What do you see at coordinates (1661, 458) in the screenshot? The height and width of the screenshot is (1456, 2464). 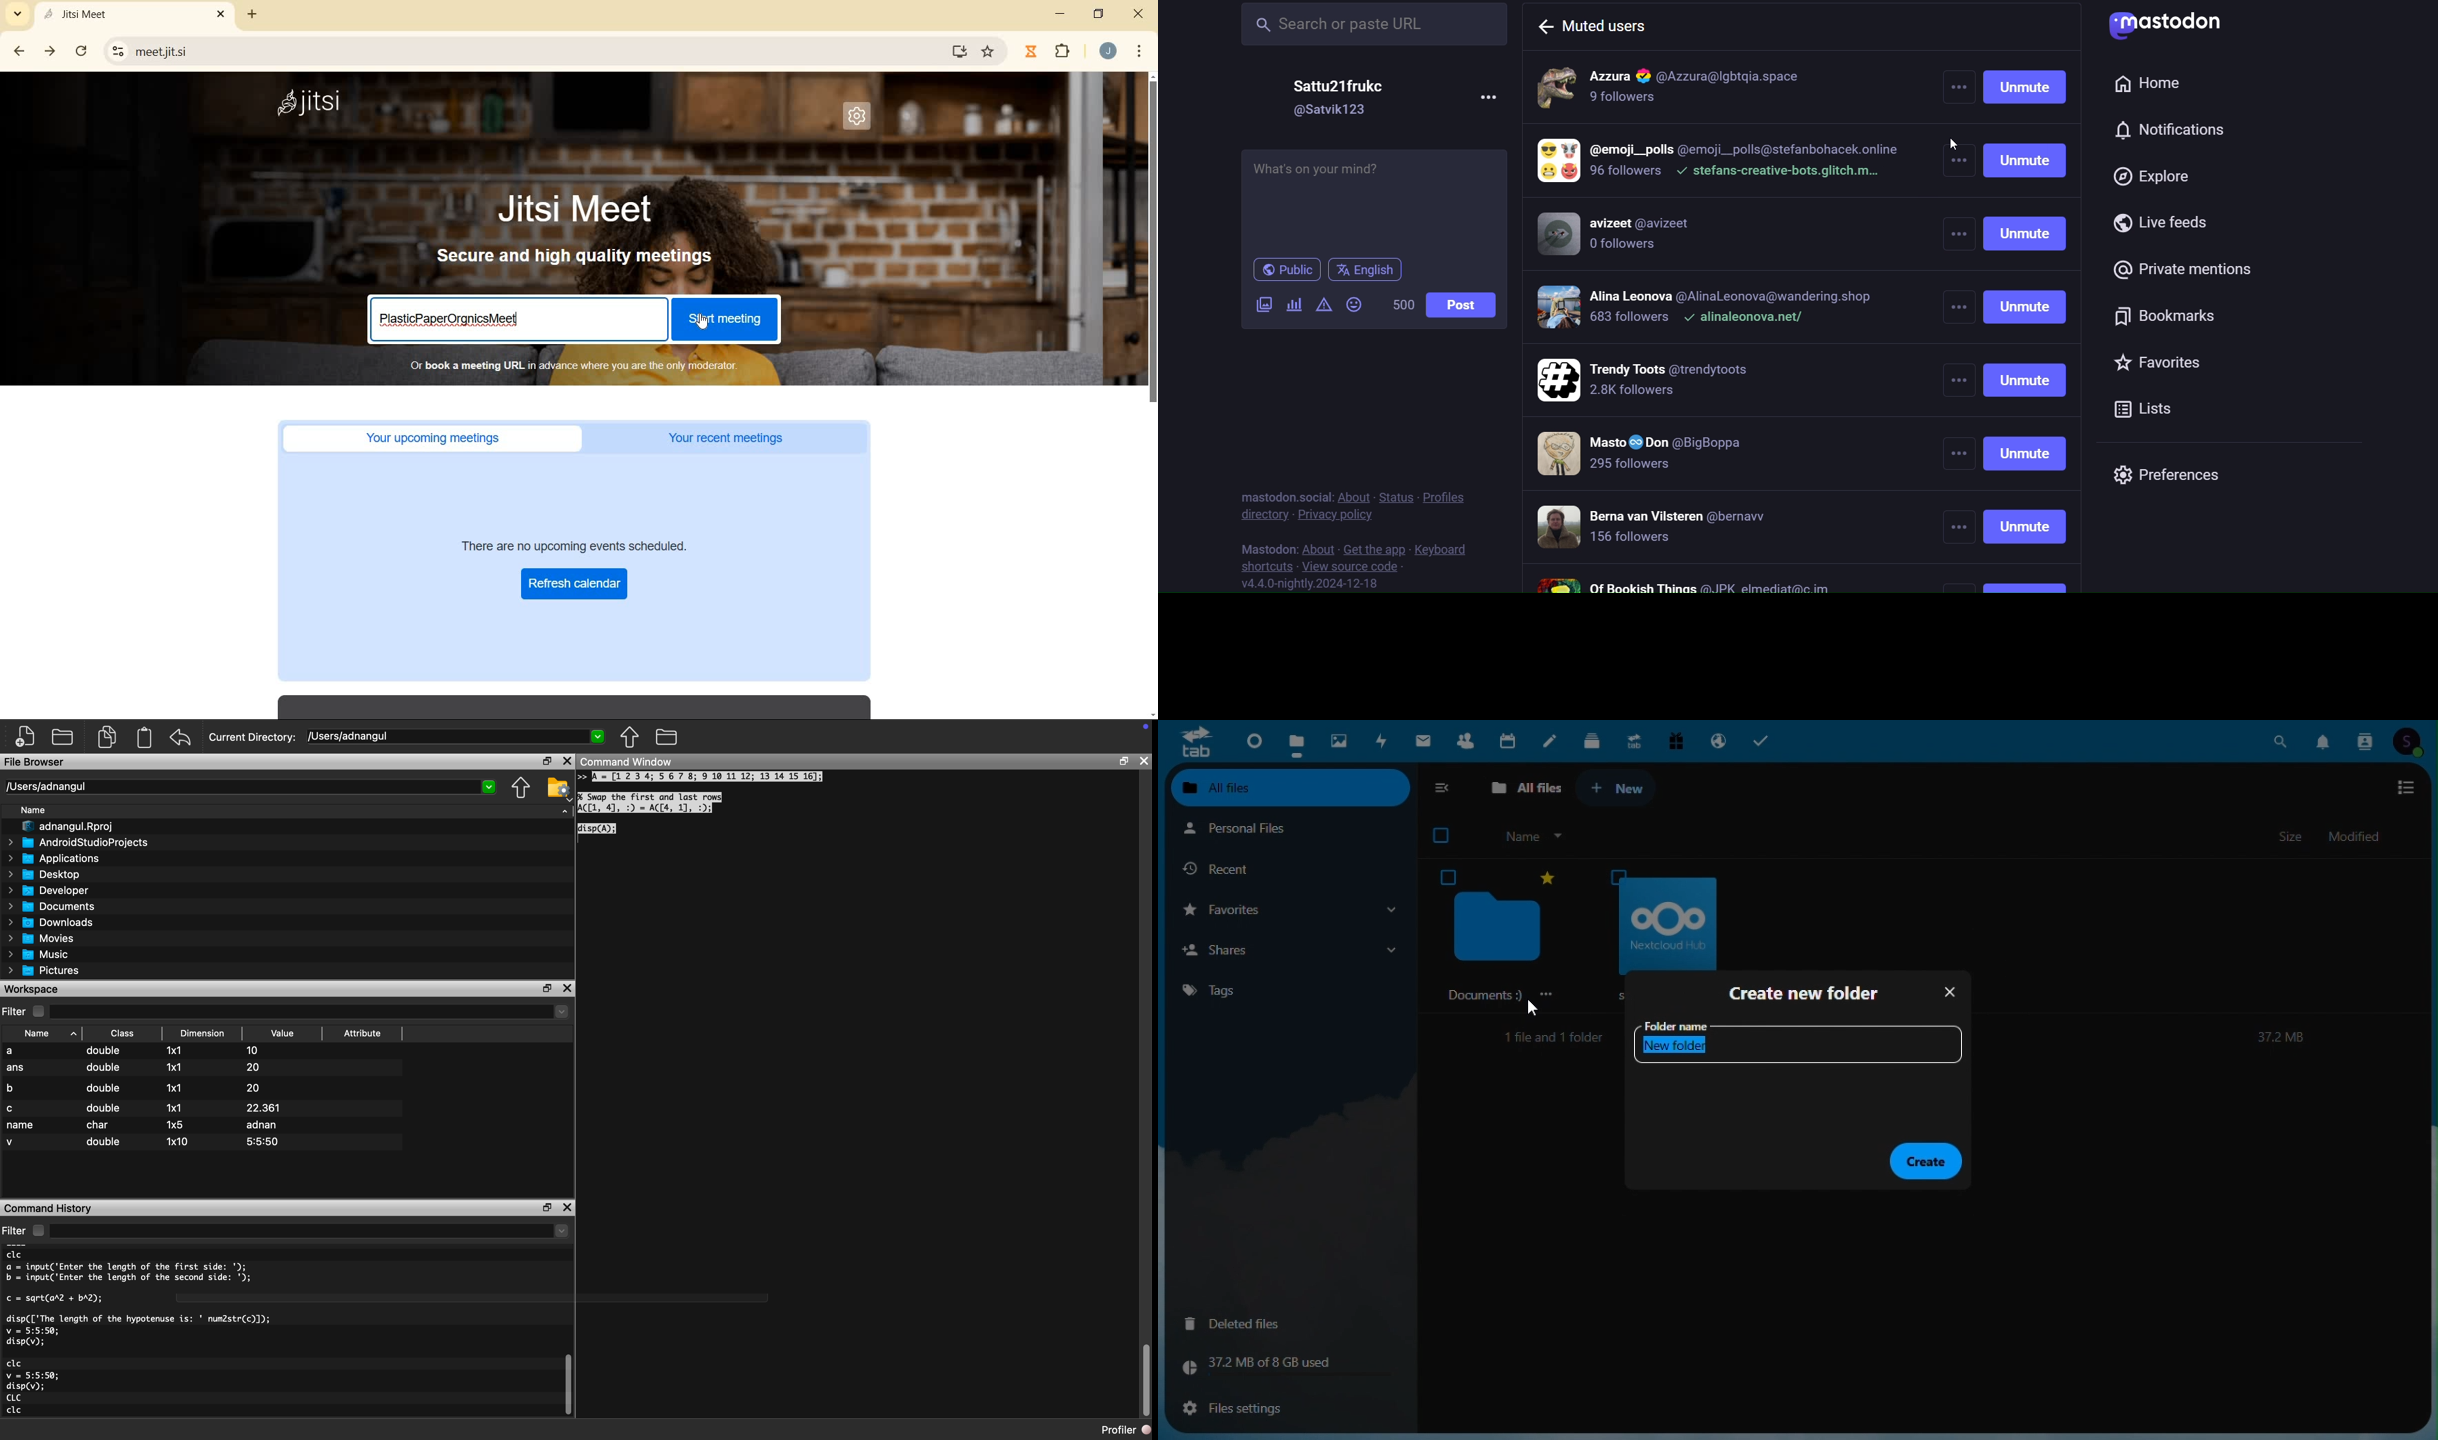 I see `muted accounts 6` at bounding box center [1661, 458].